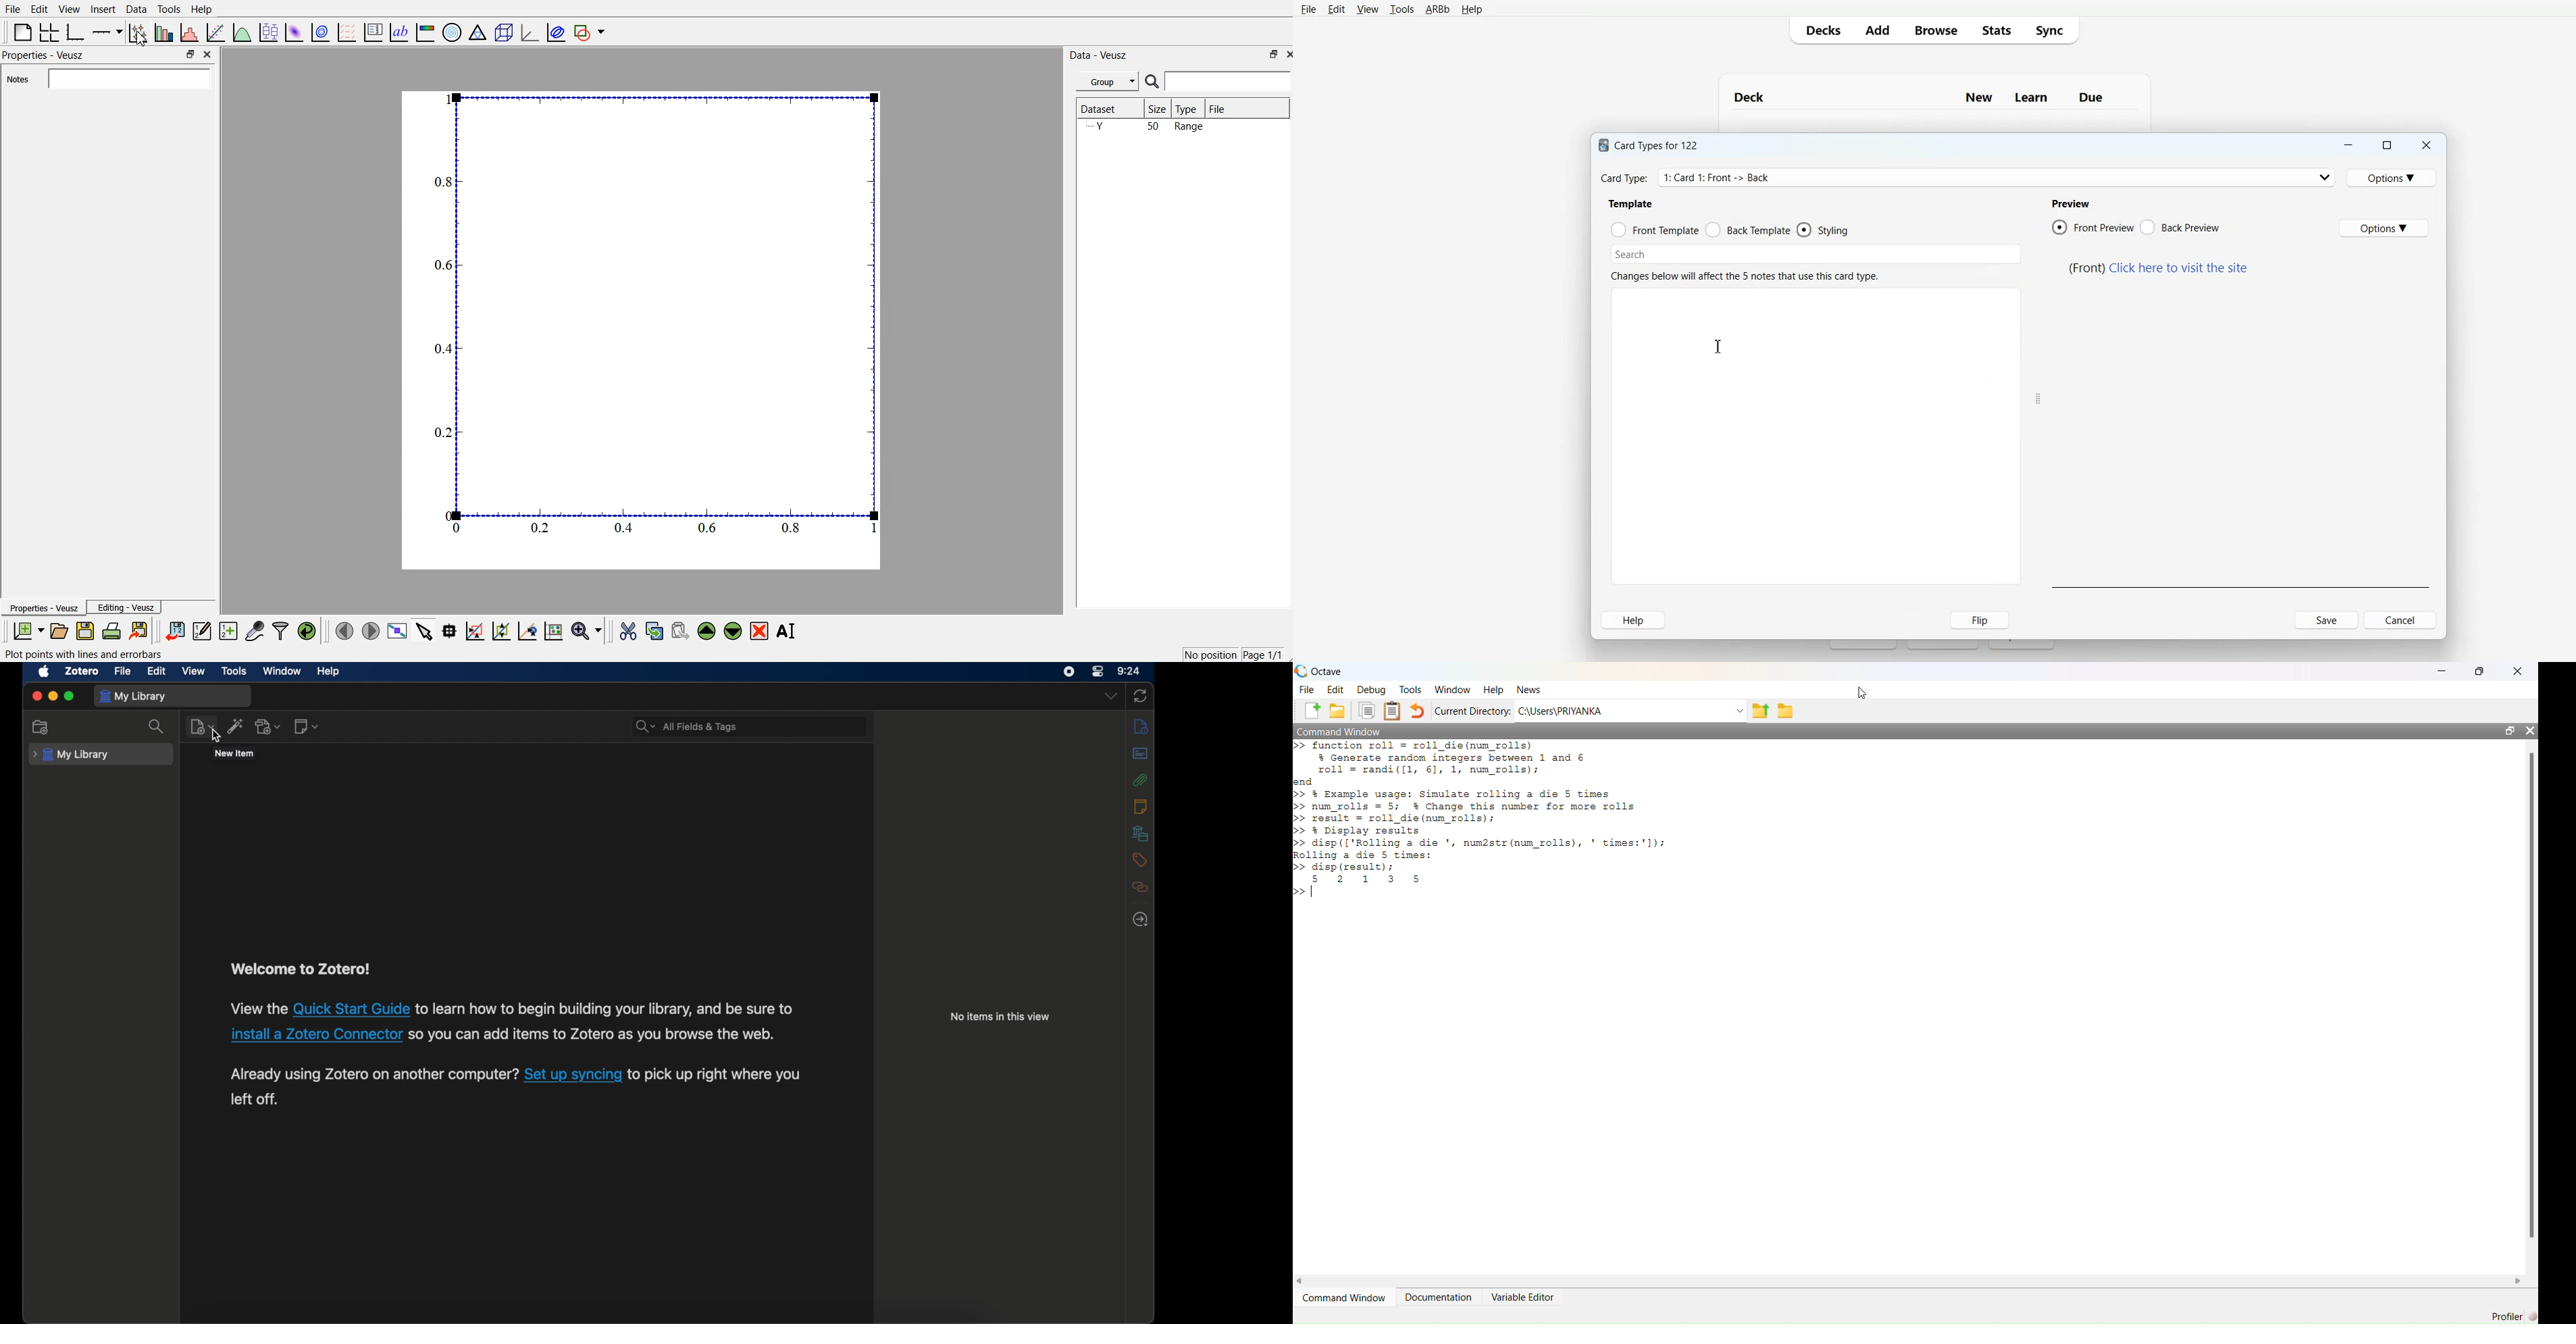  I want to click on edit, so click(157, 671).